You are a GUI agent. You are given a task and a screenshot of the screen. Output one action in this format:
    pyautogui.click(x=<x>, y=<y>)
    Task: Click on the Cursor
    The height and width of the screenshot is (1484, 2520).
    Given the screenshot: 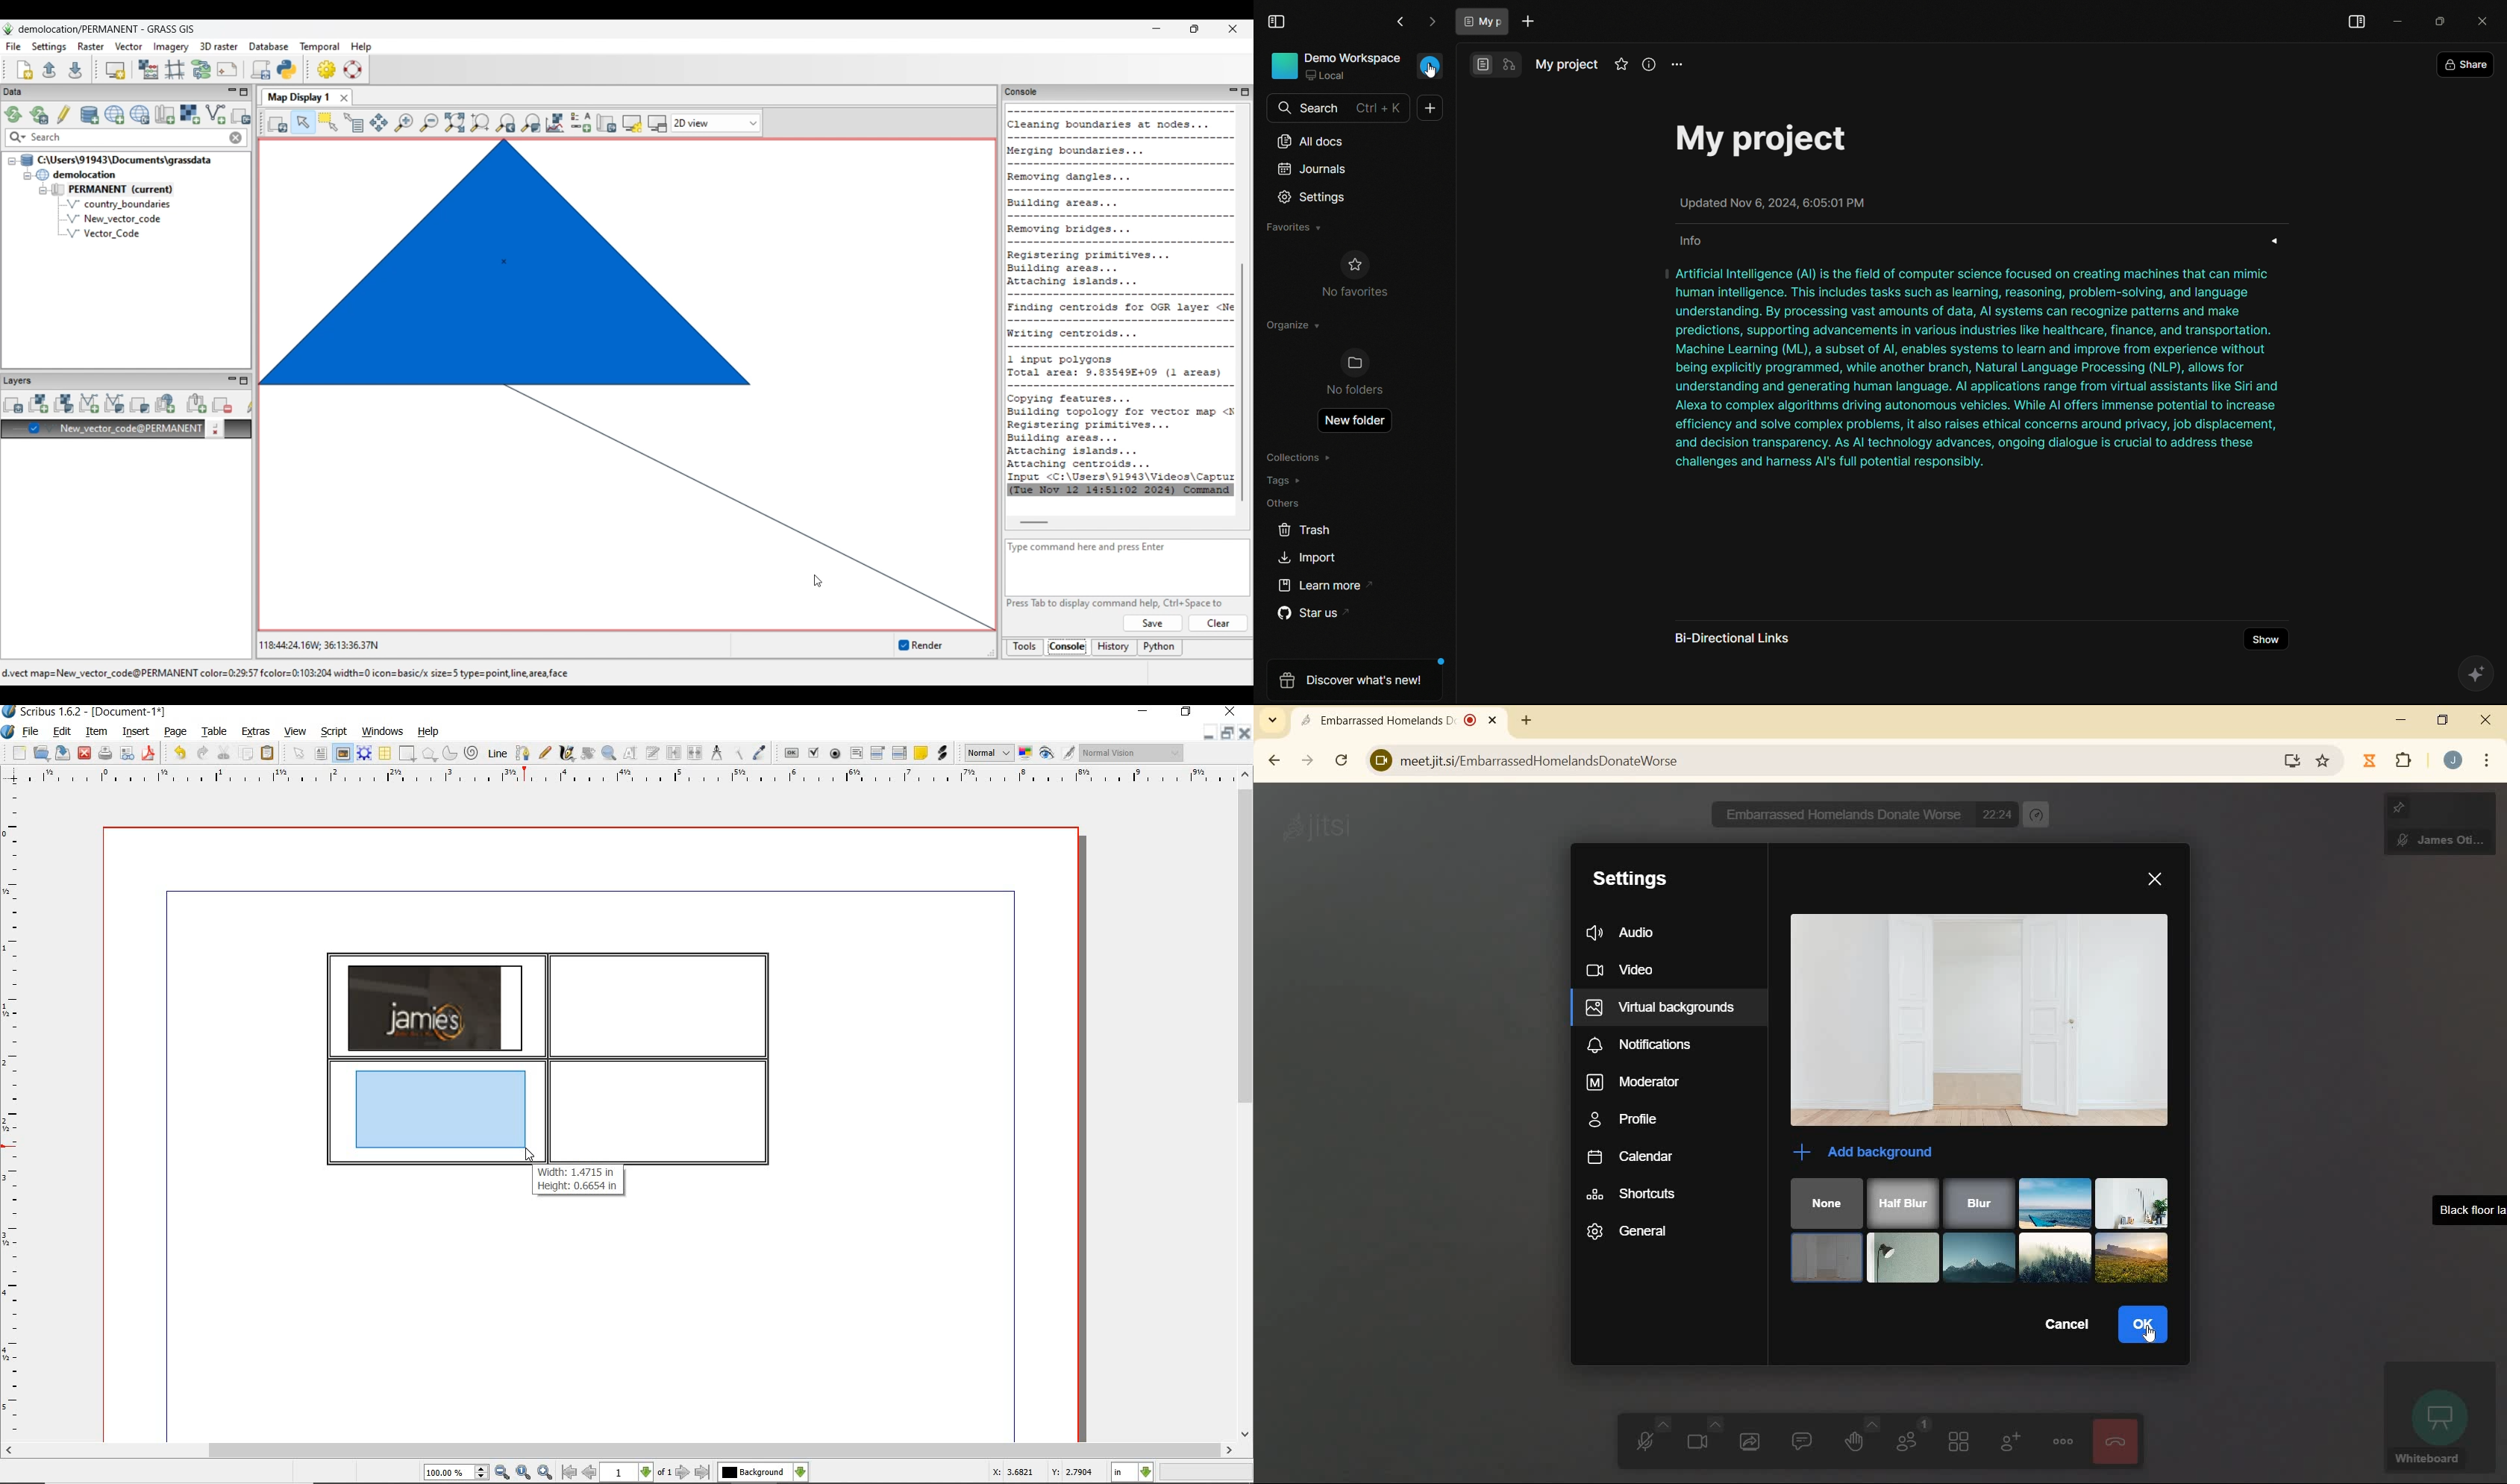 What is the action you would take?
    pyautogui.click(x=1431, y=71)
    